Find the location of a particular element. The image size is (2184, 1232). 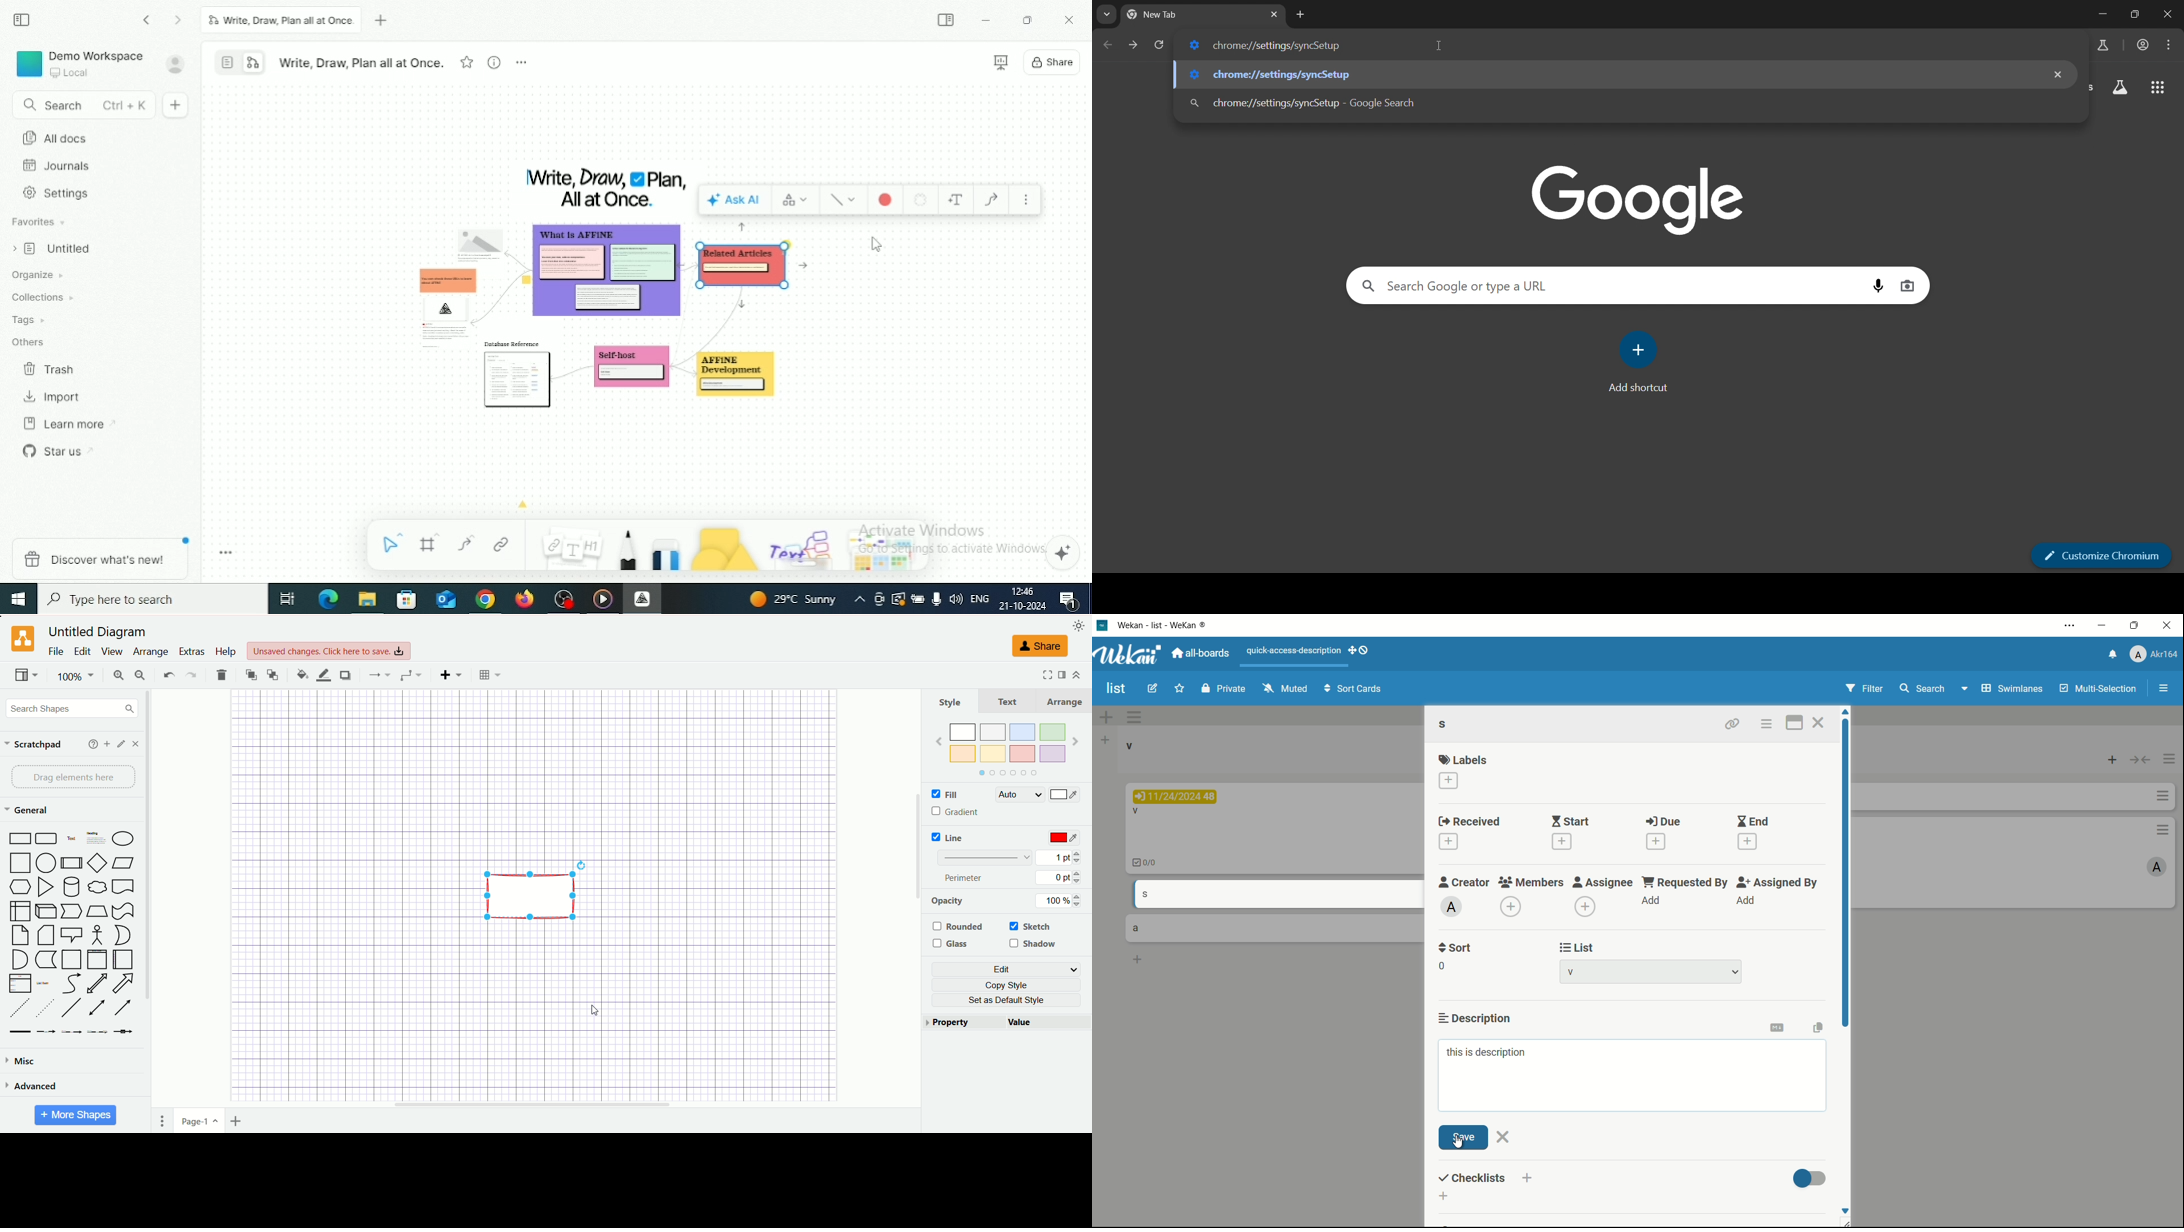

Image is located at coordinates (480, 239).